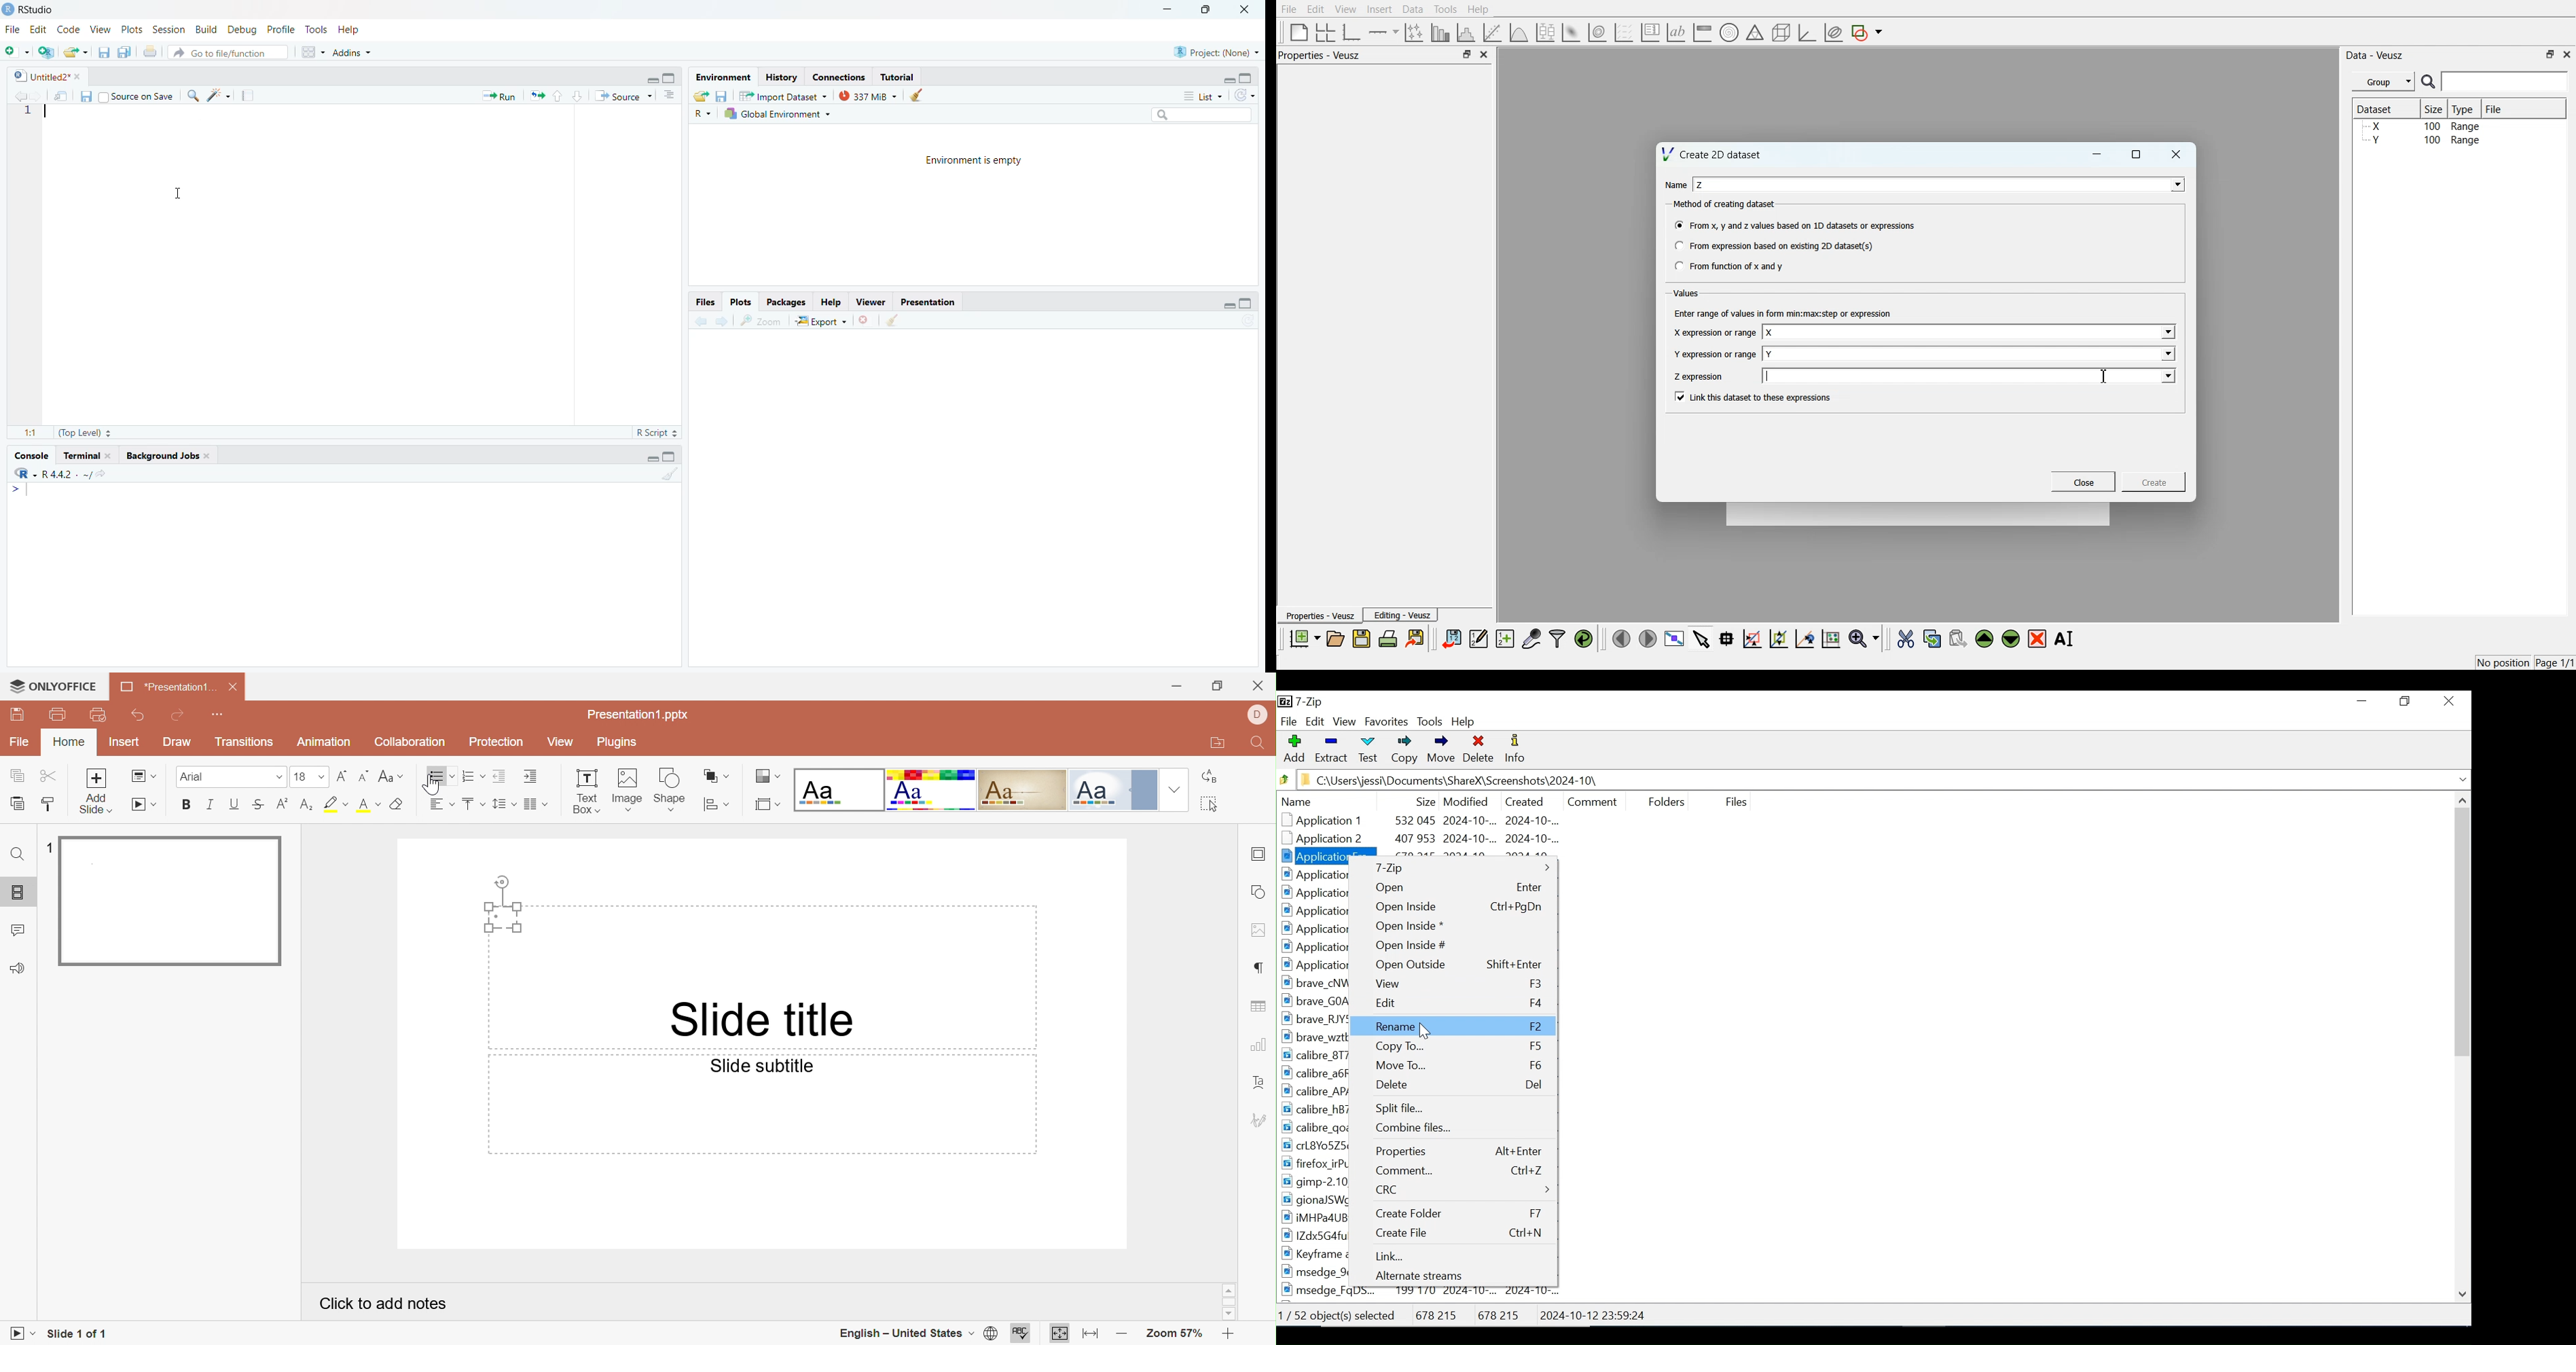  Describe the element at coordinates (649, 456) in the screenshot. I see `hide r script` at that location.